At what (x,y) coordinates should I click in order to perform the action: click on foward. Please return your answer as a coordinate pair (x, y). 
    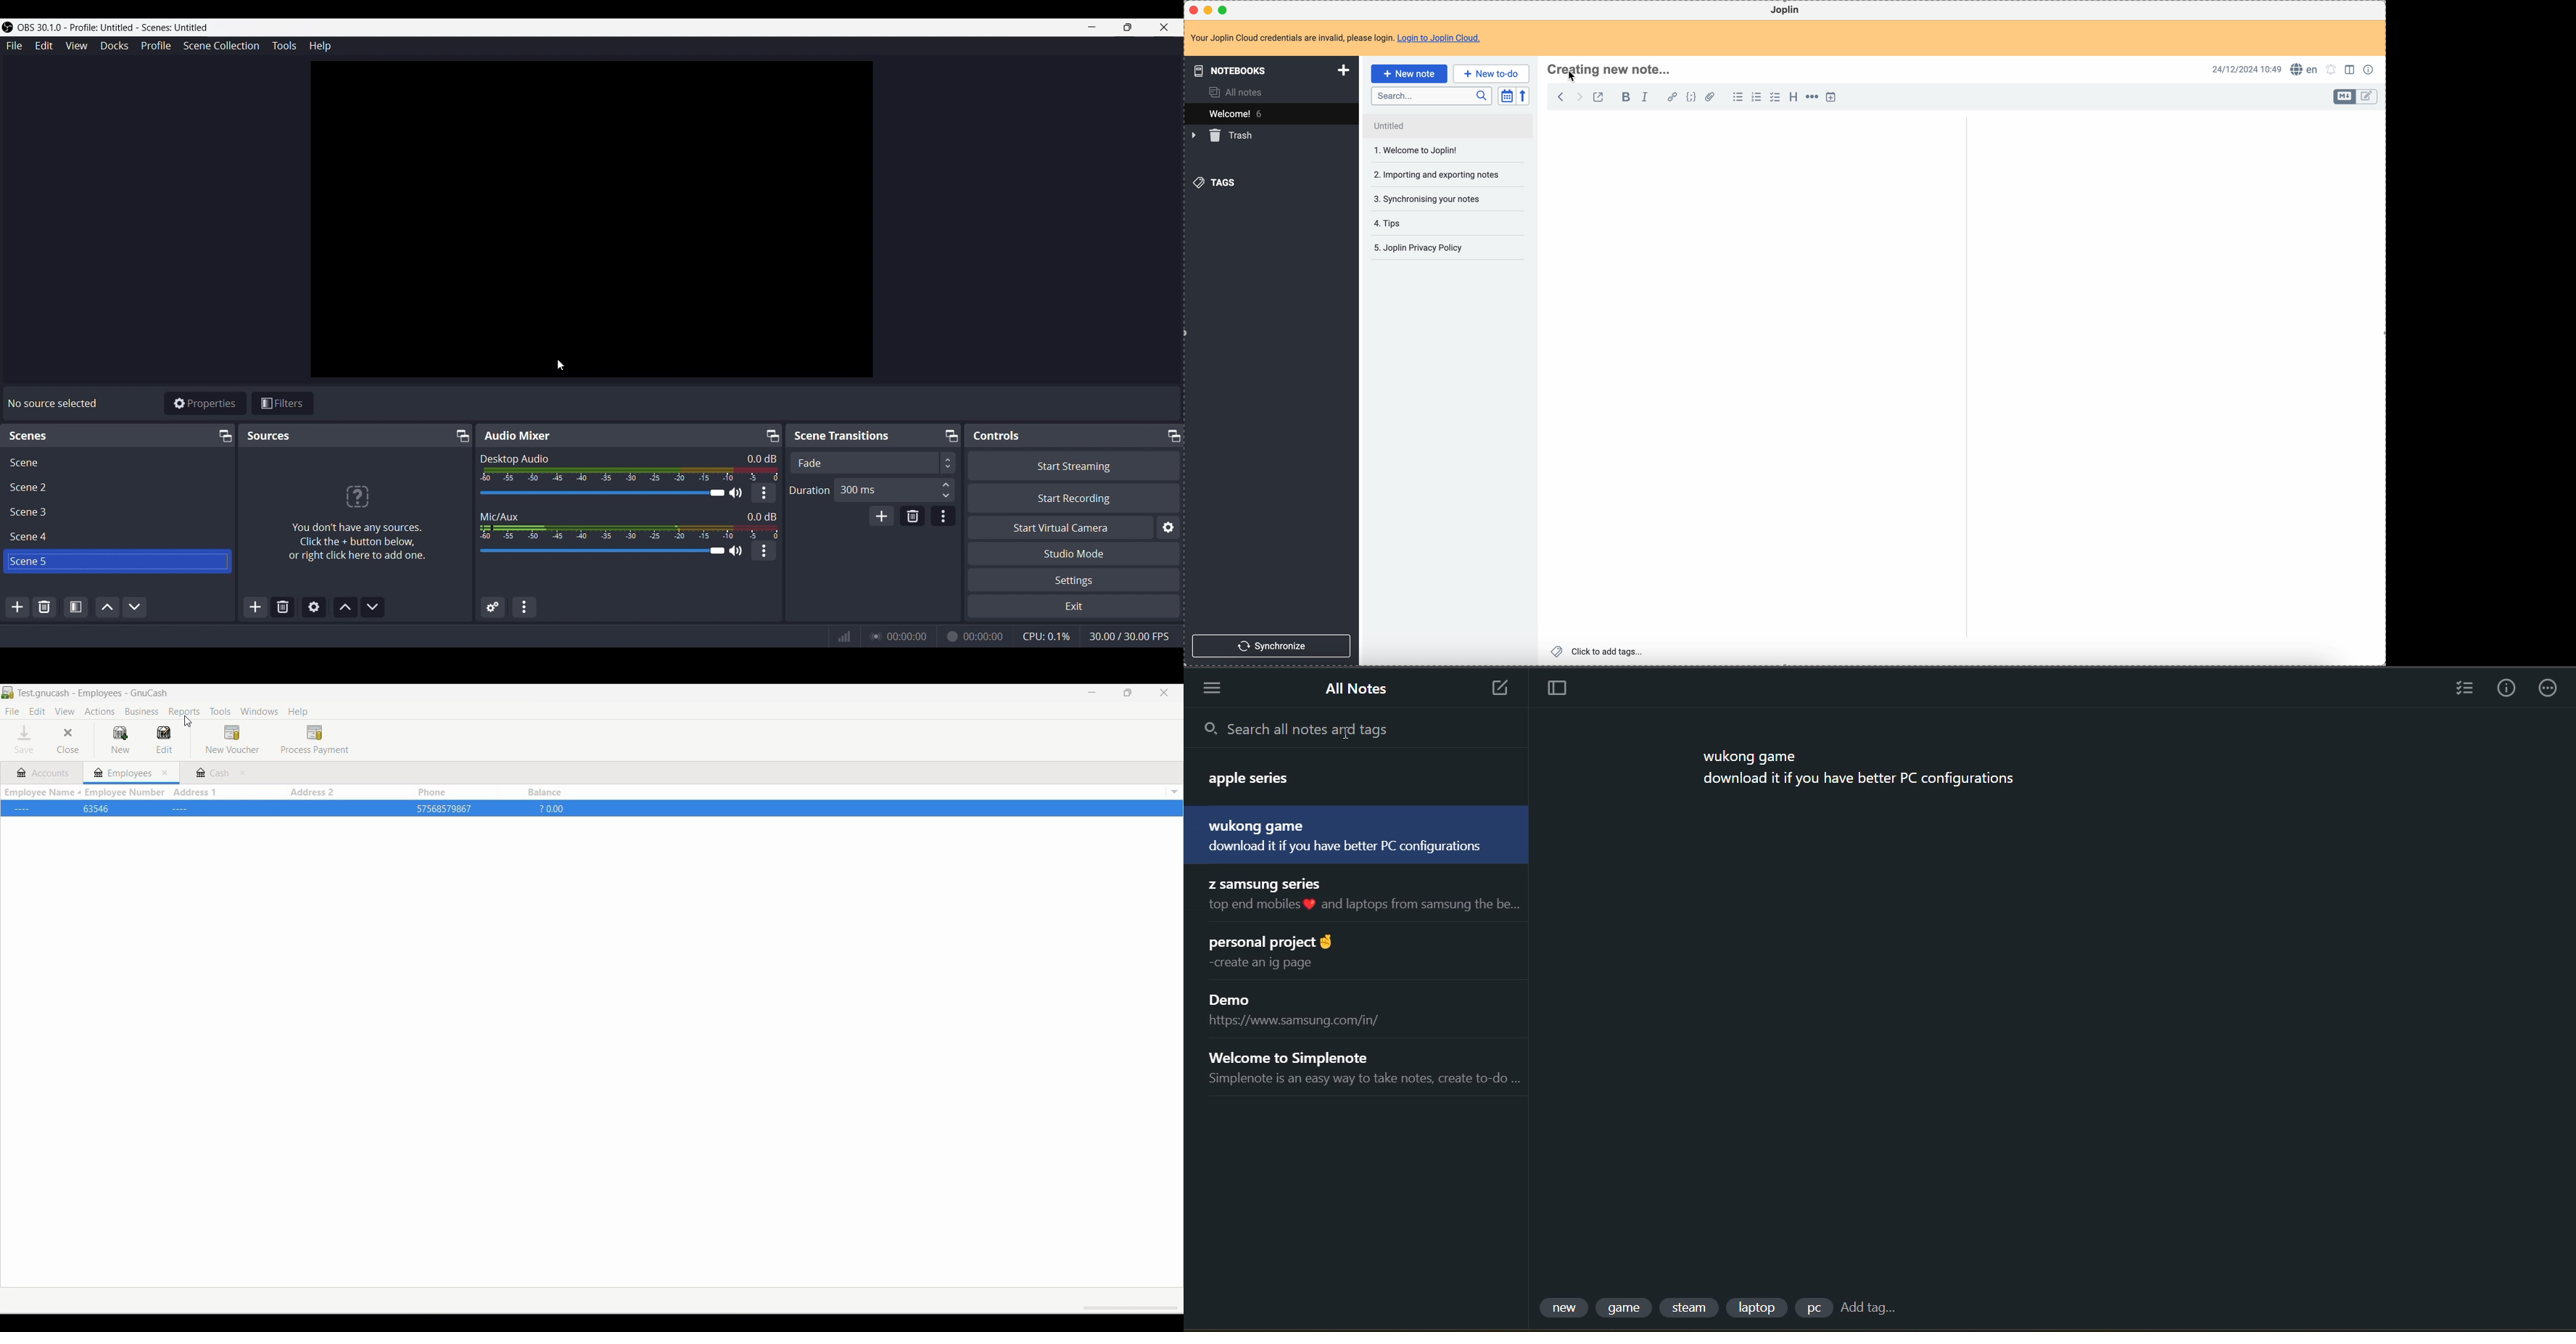
    Looking at the image, I should click on (1580, 97).